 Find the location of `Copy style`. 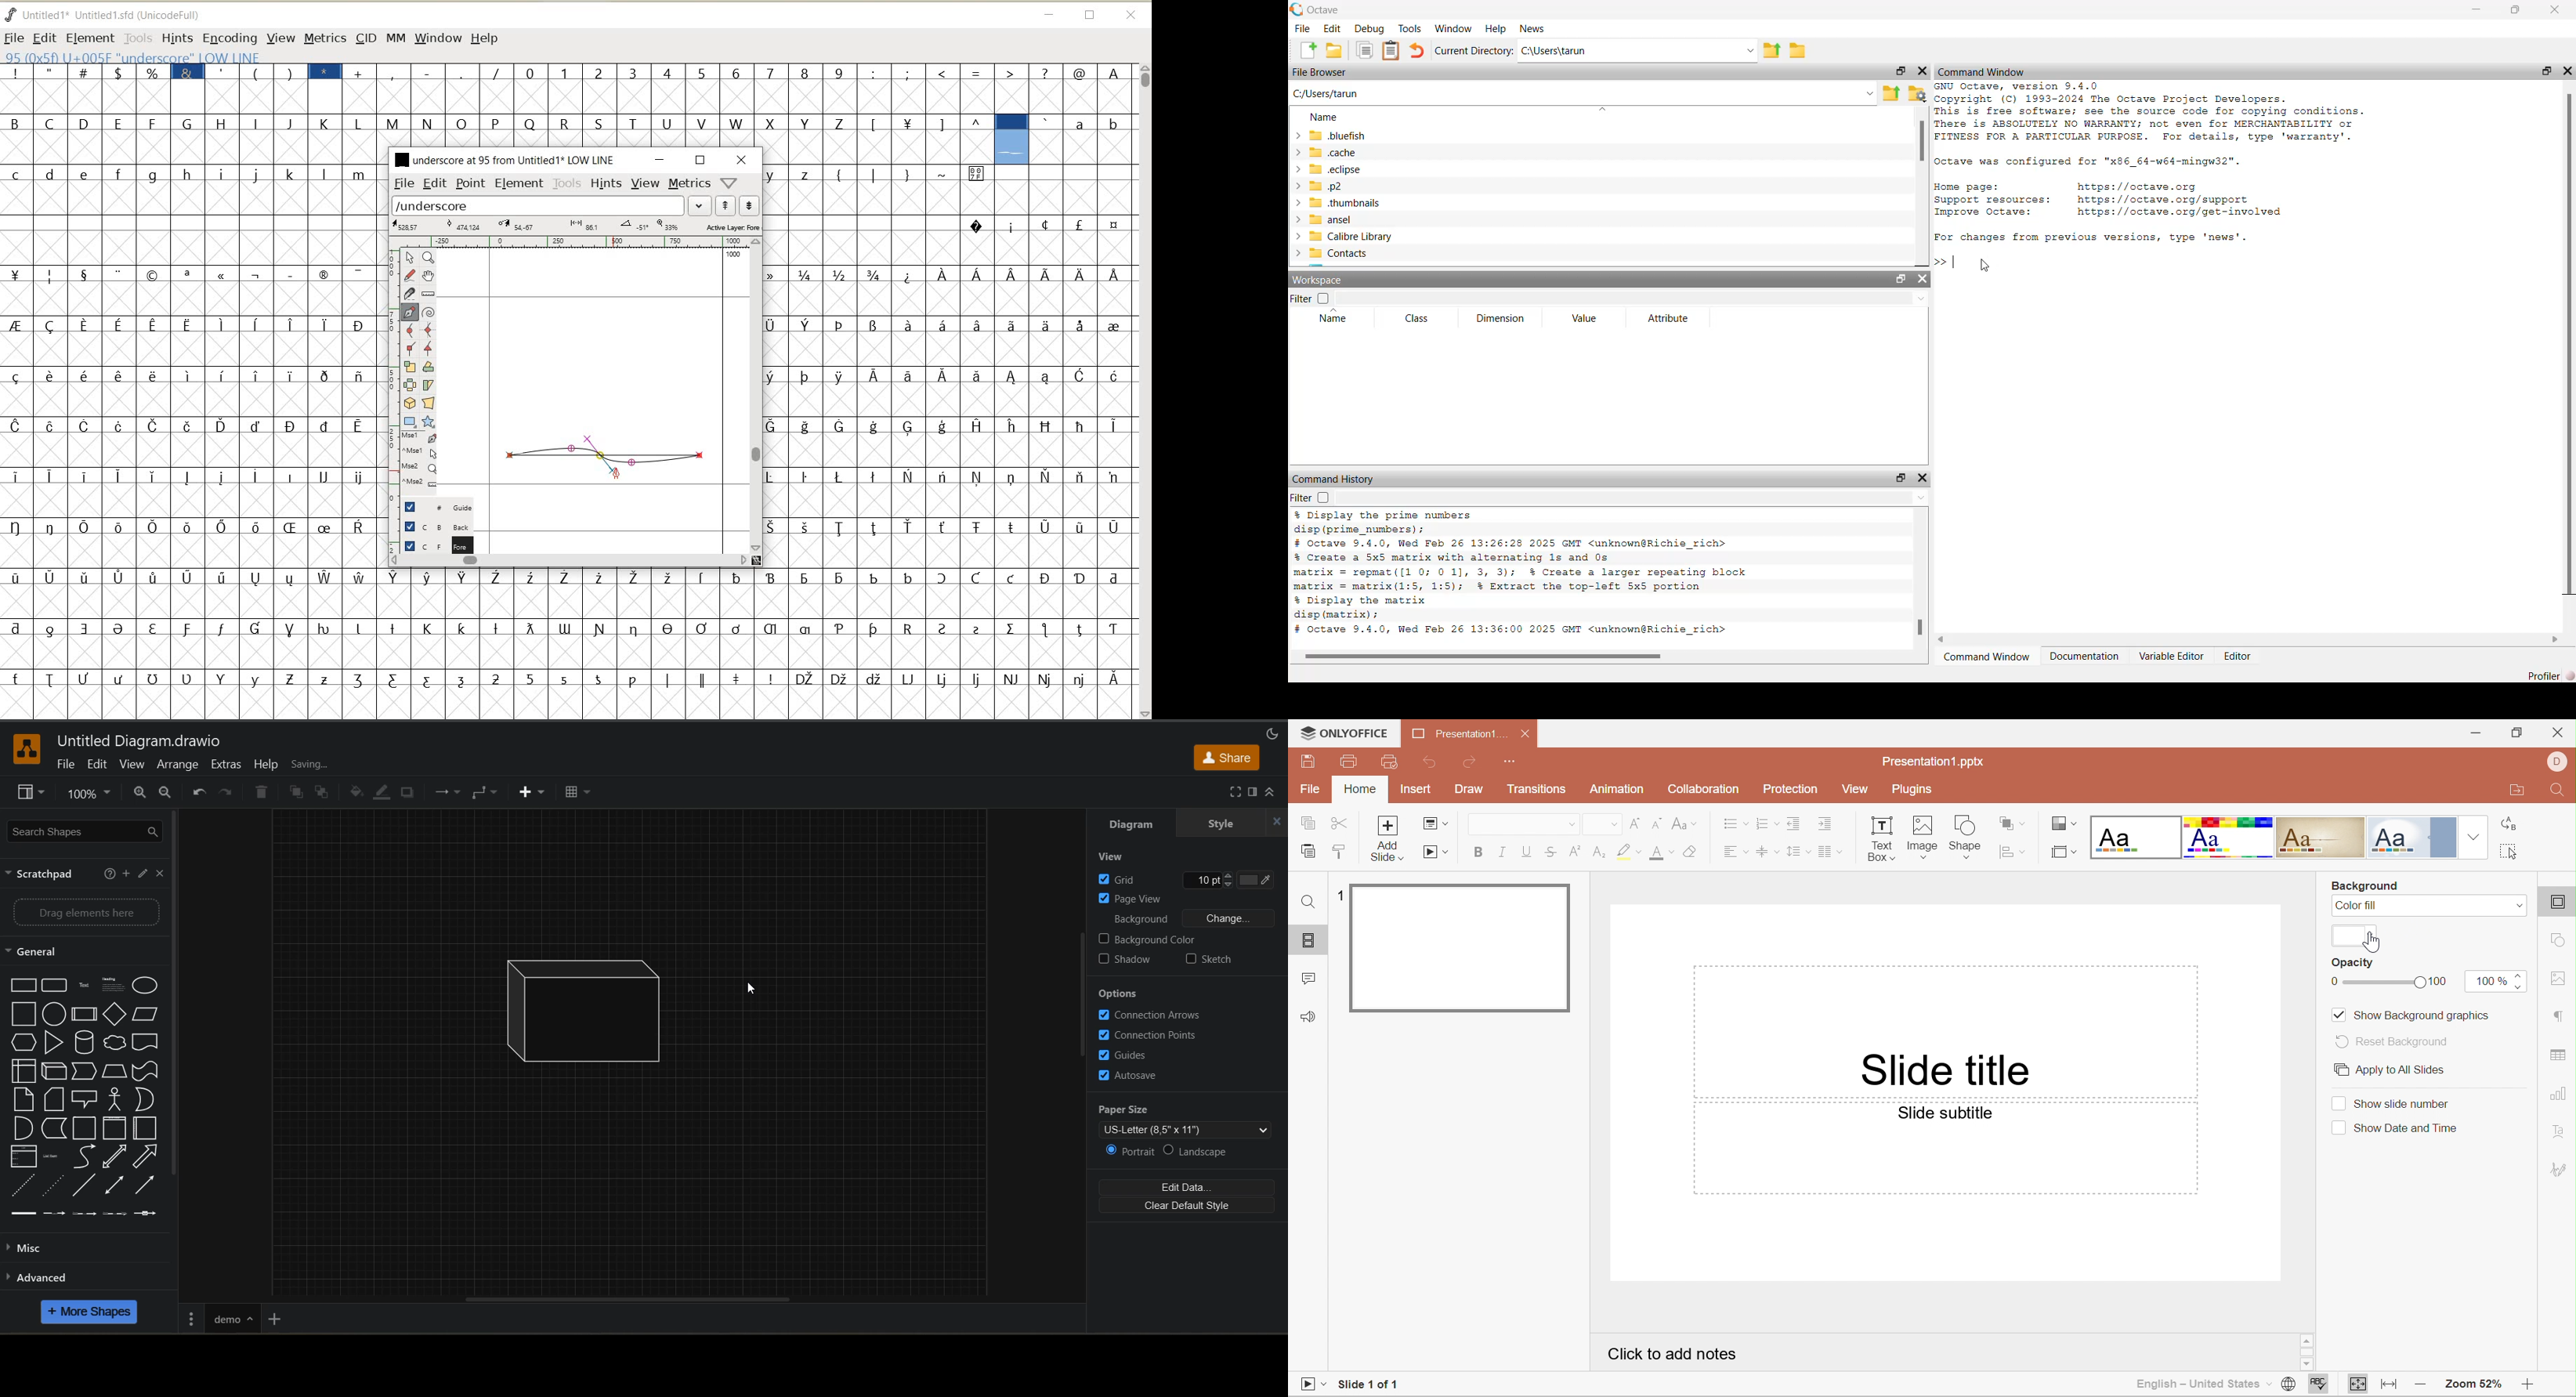

Copy style is located at coordinates (1338, 851).